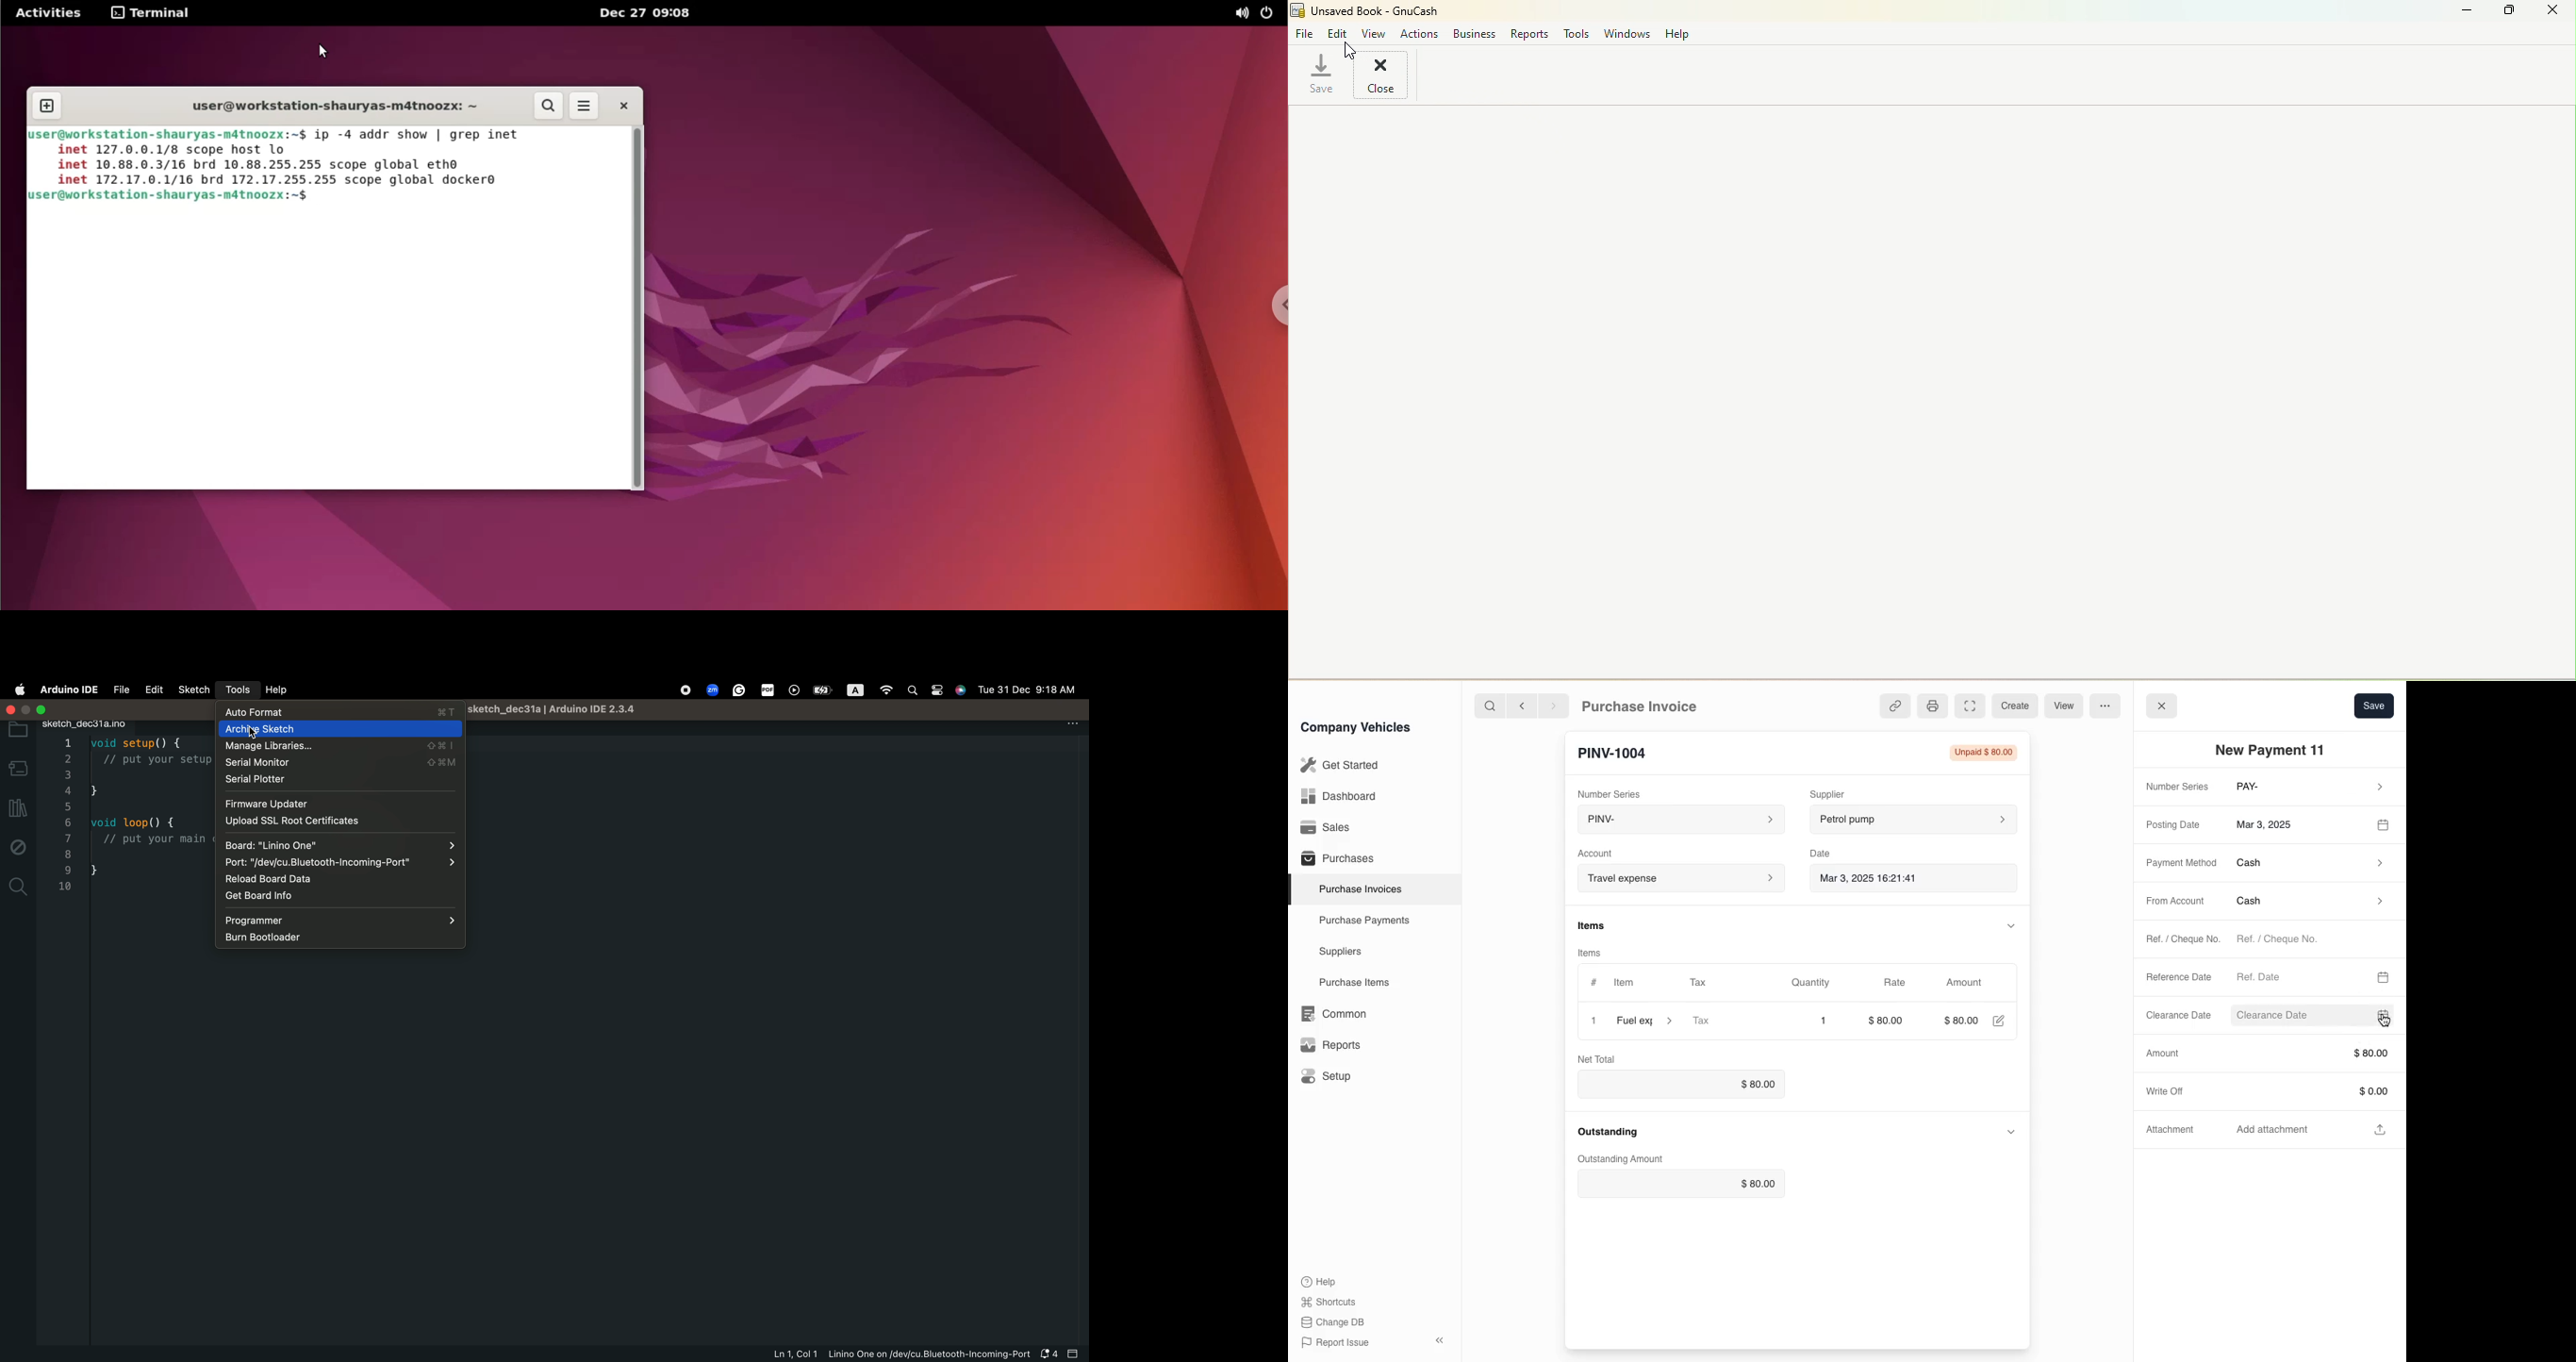  What do you see at coordinates (2013, 706) in the screenshot?
I see `create` at bounding box center [2013, 706].